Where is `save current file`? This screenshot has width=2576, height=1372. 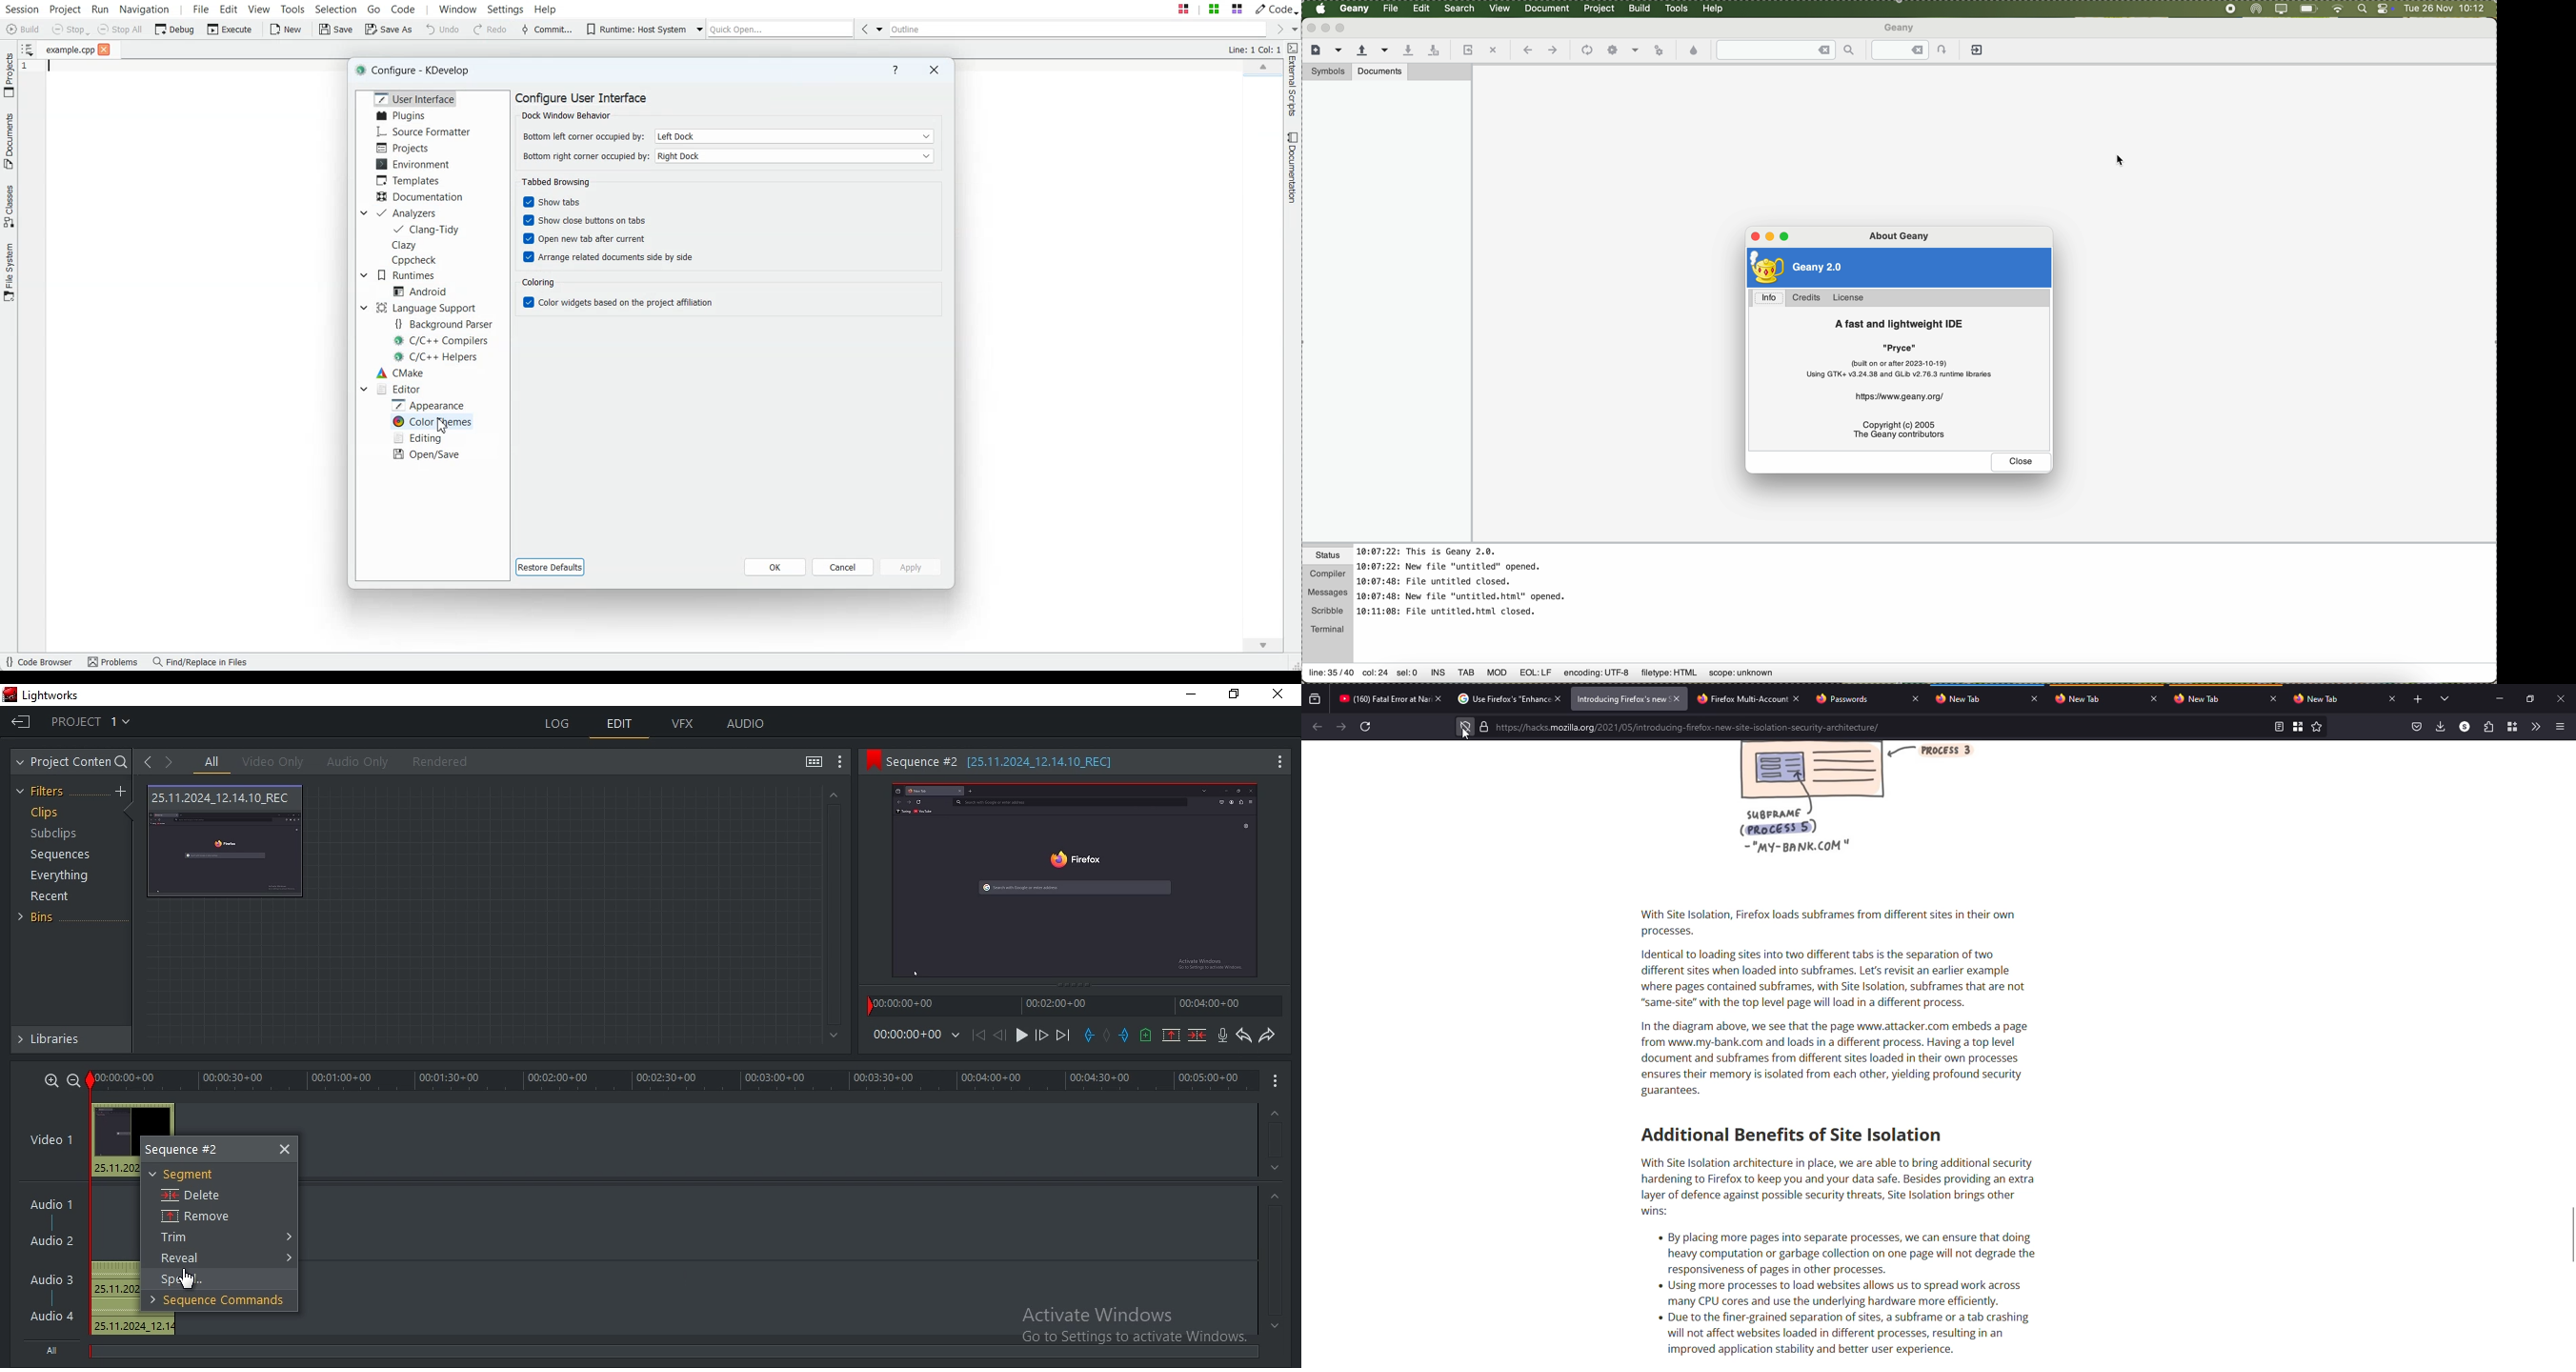 save current file is located at coordinates (1406, 49).